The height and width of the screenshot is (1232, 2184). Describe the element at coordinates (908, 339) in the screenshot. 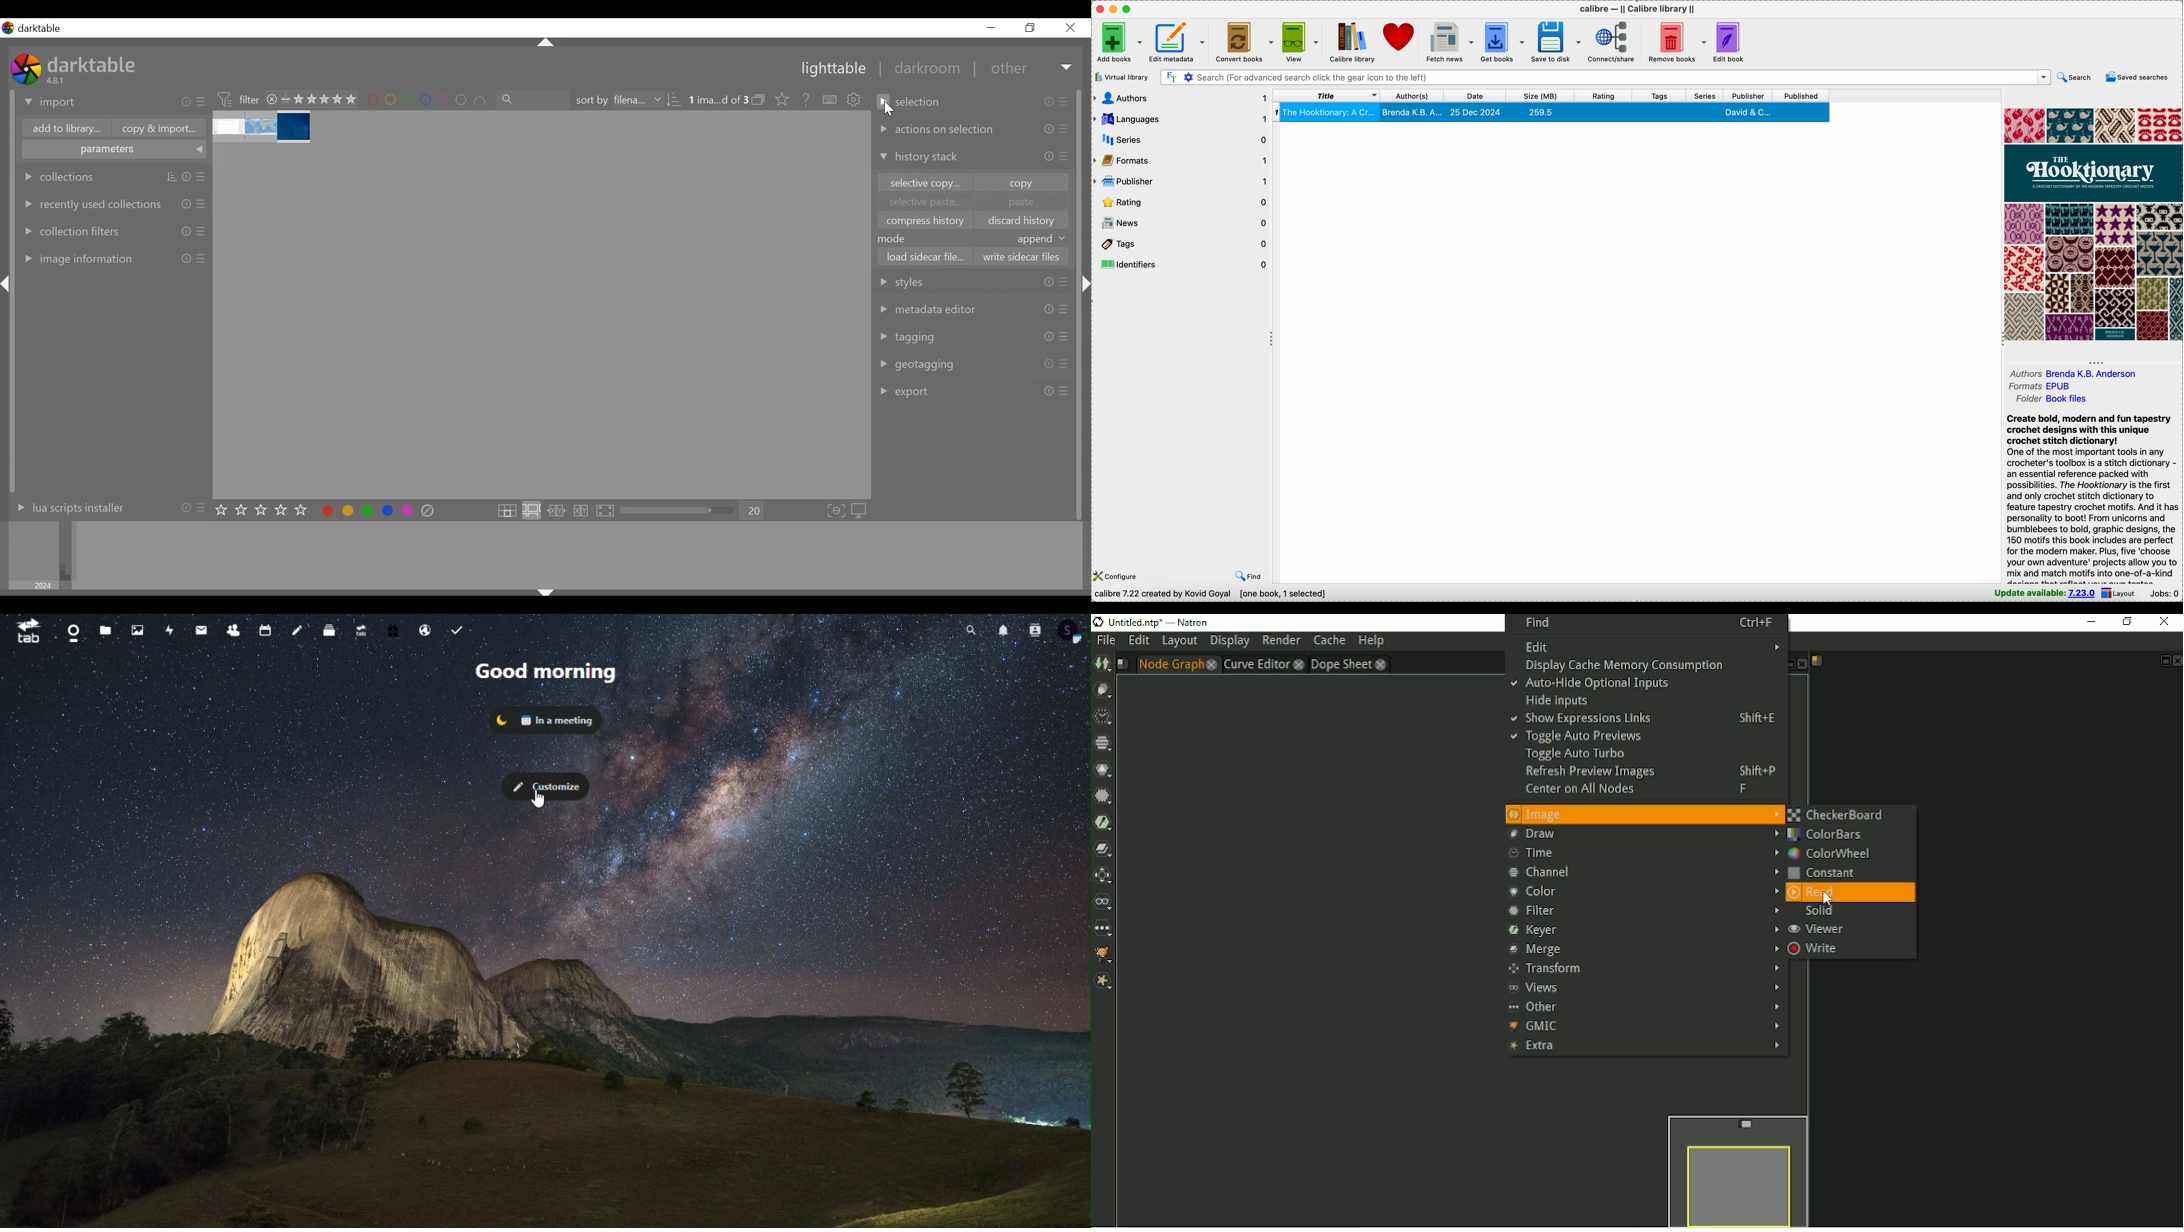

I see `tagging` at that location.